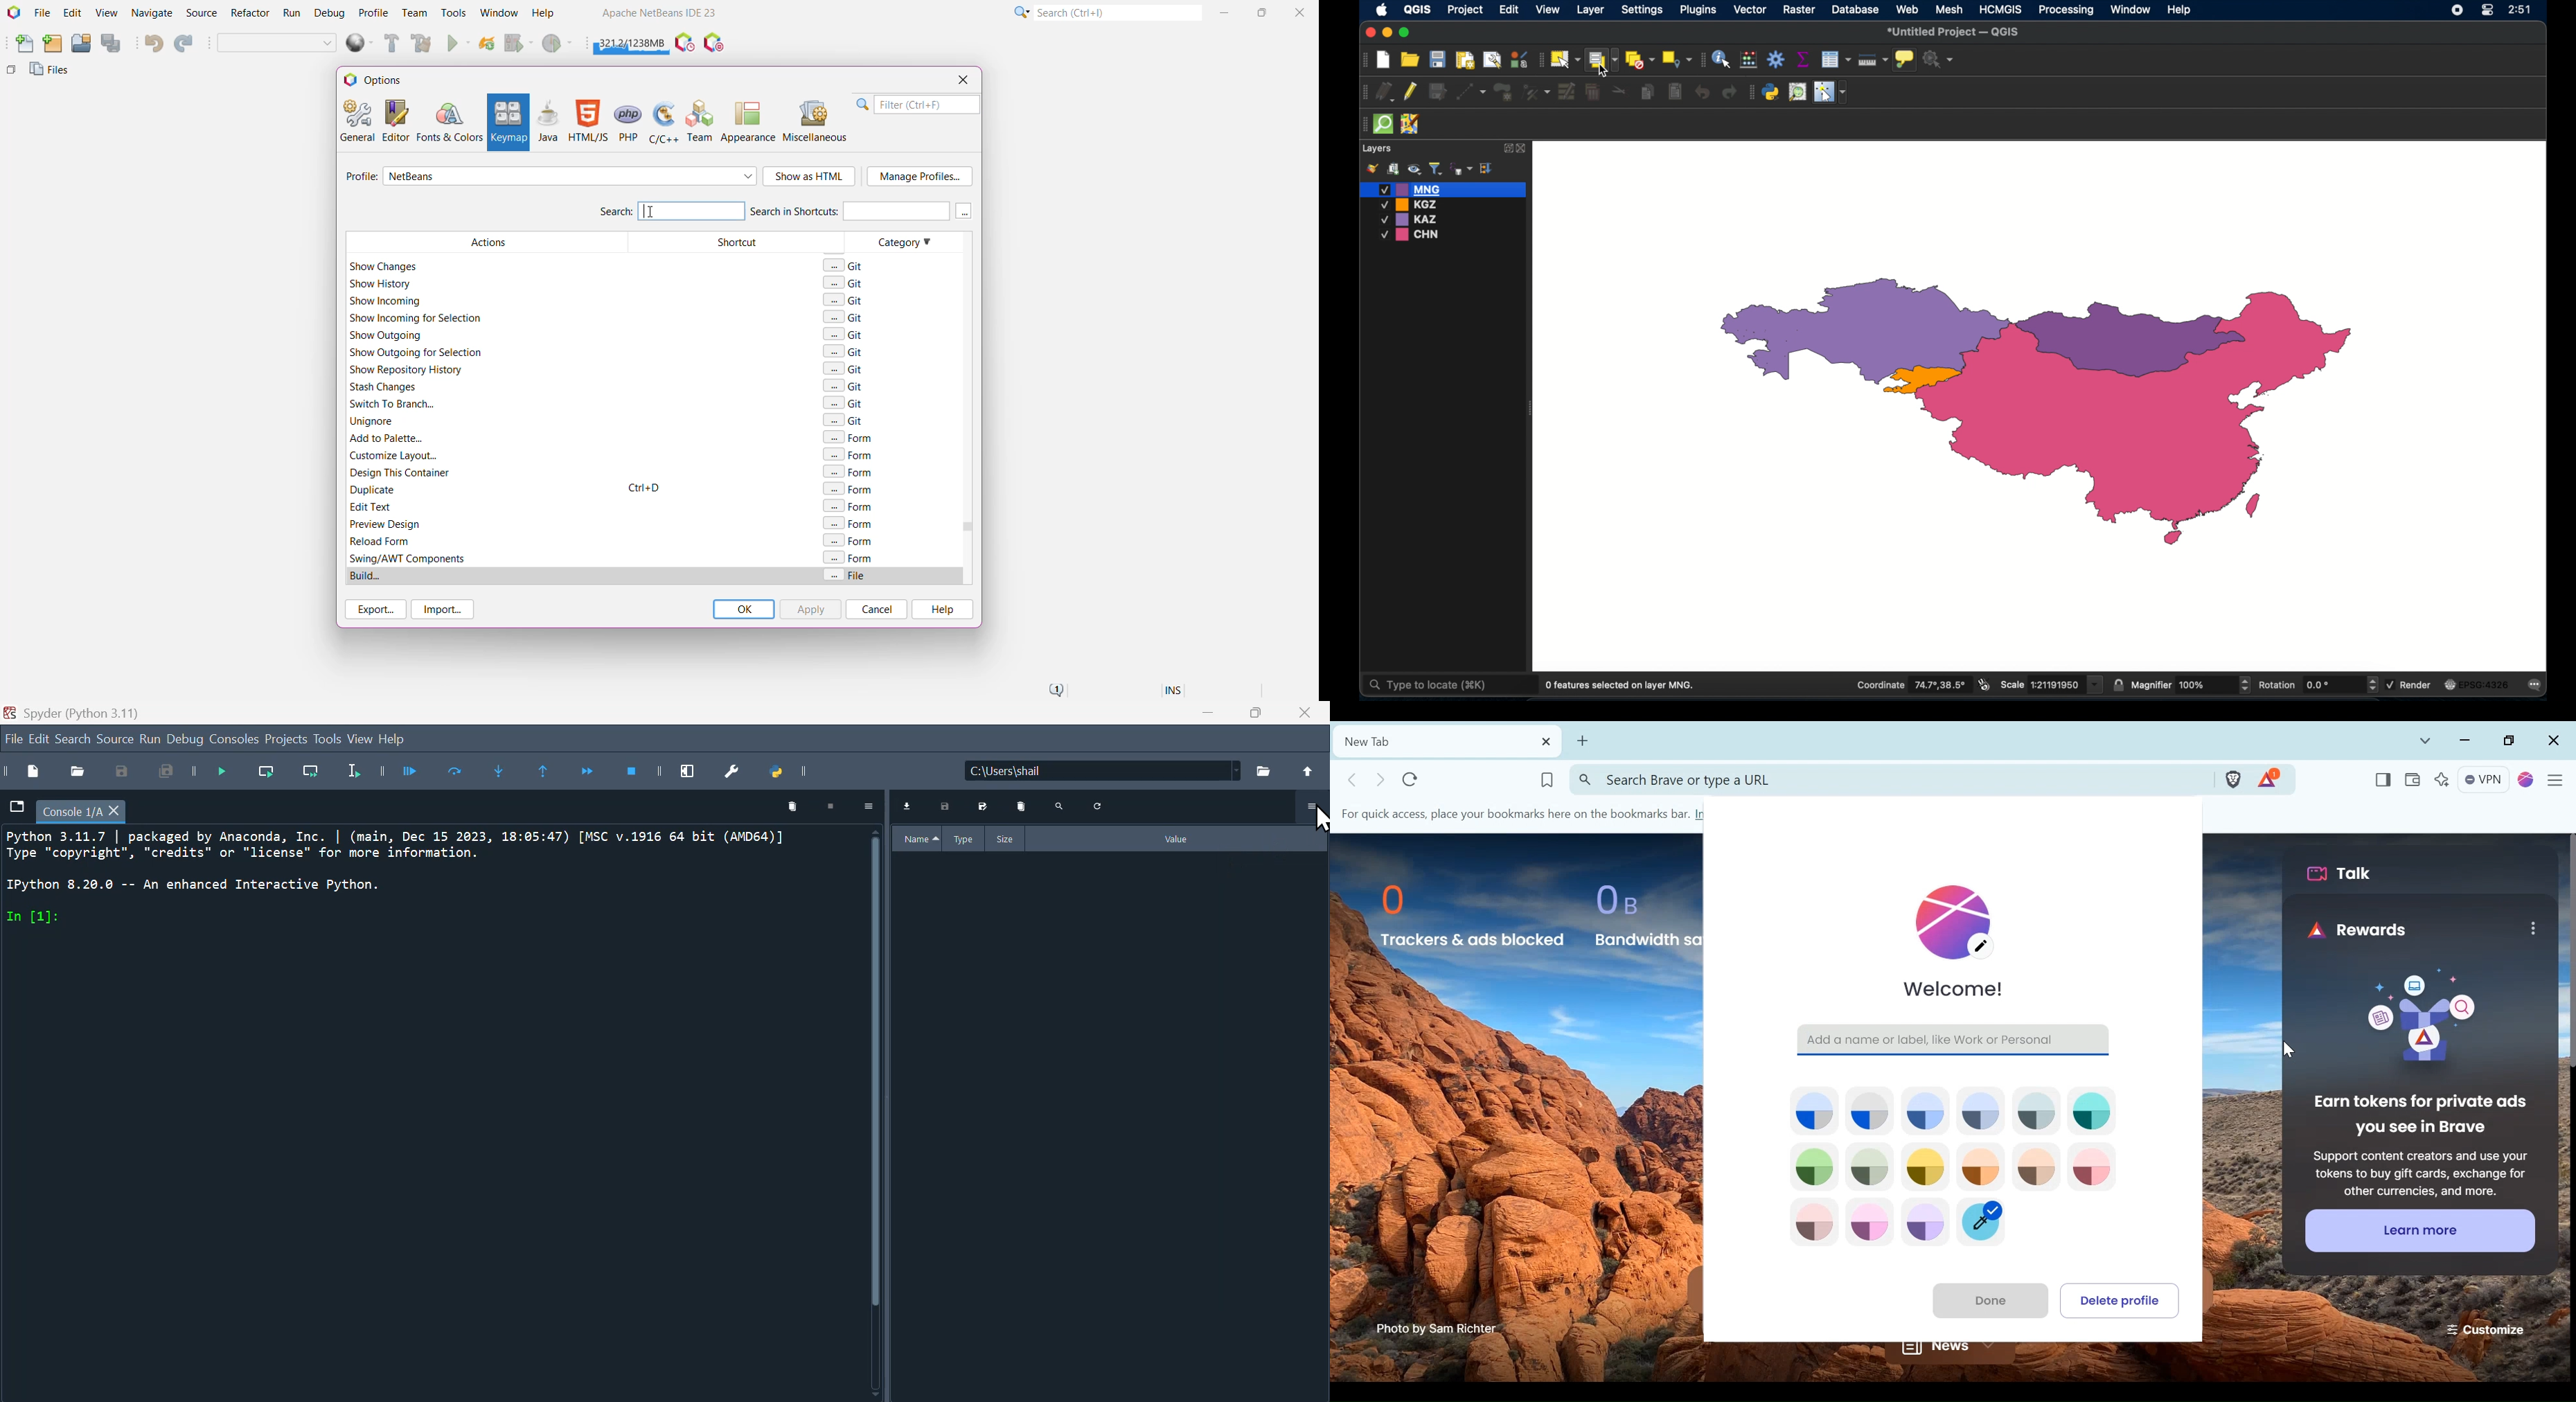 This screenshot has height=1428, width=2576. What do you see at coordinates (594, 773) in the screenshot?
I see `Continue execution until next function returns` at bounding box center [594, 773].